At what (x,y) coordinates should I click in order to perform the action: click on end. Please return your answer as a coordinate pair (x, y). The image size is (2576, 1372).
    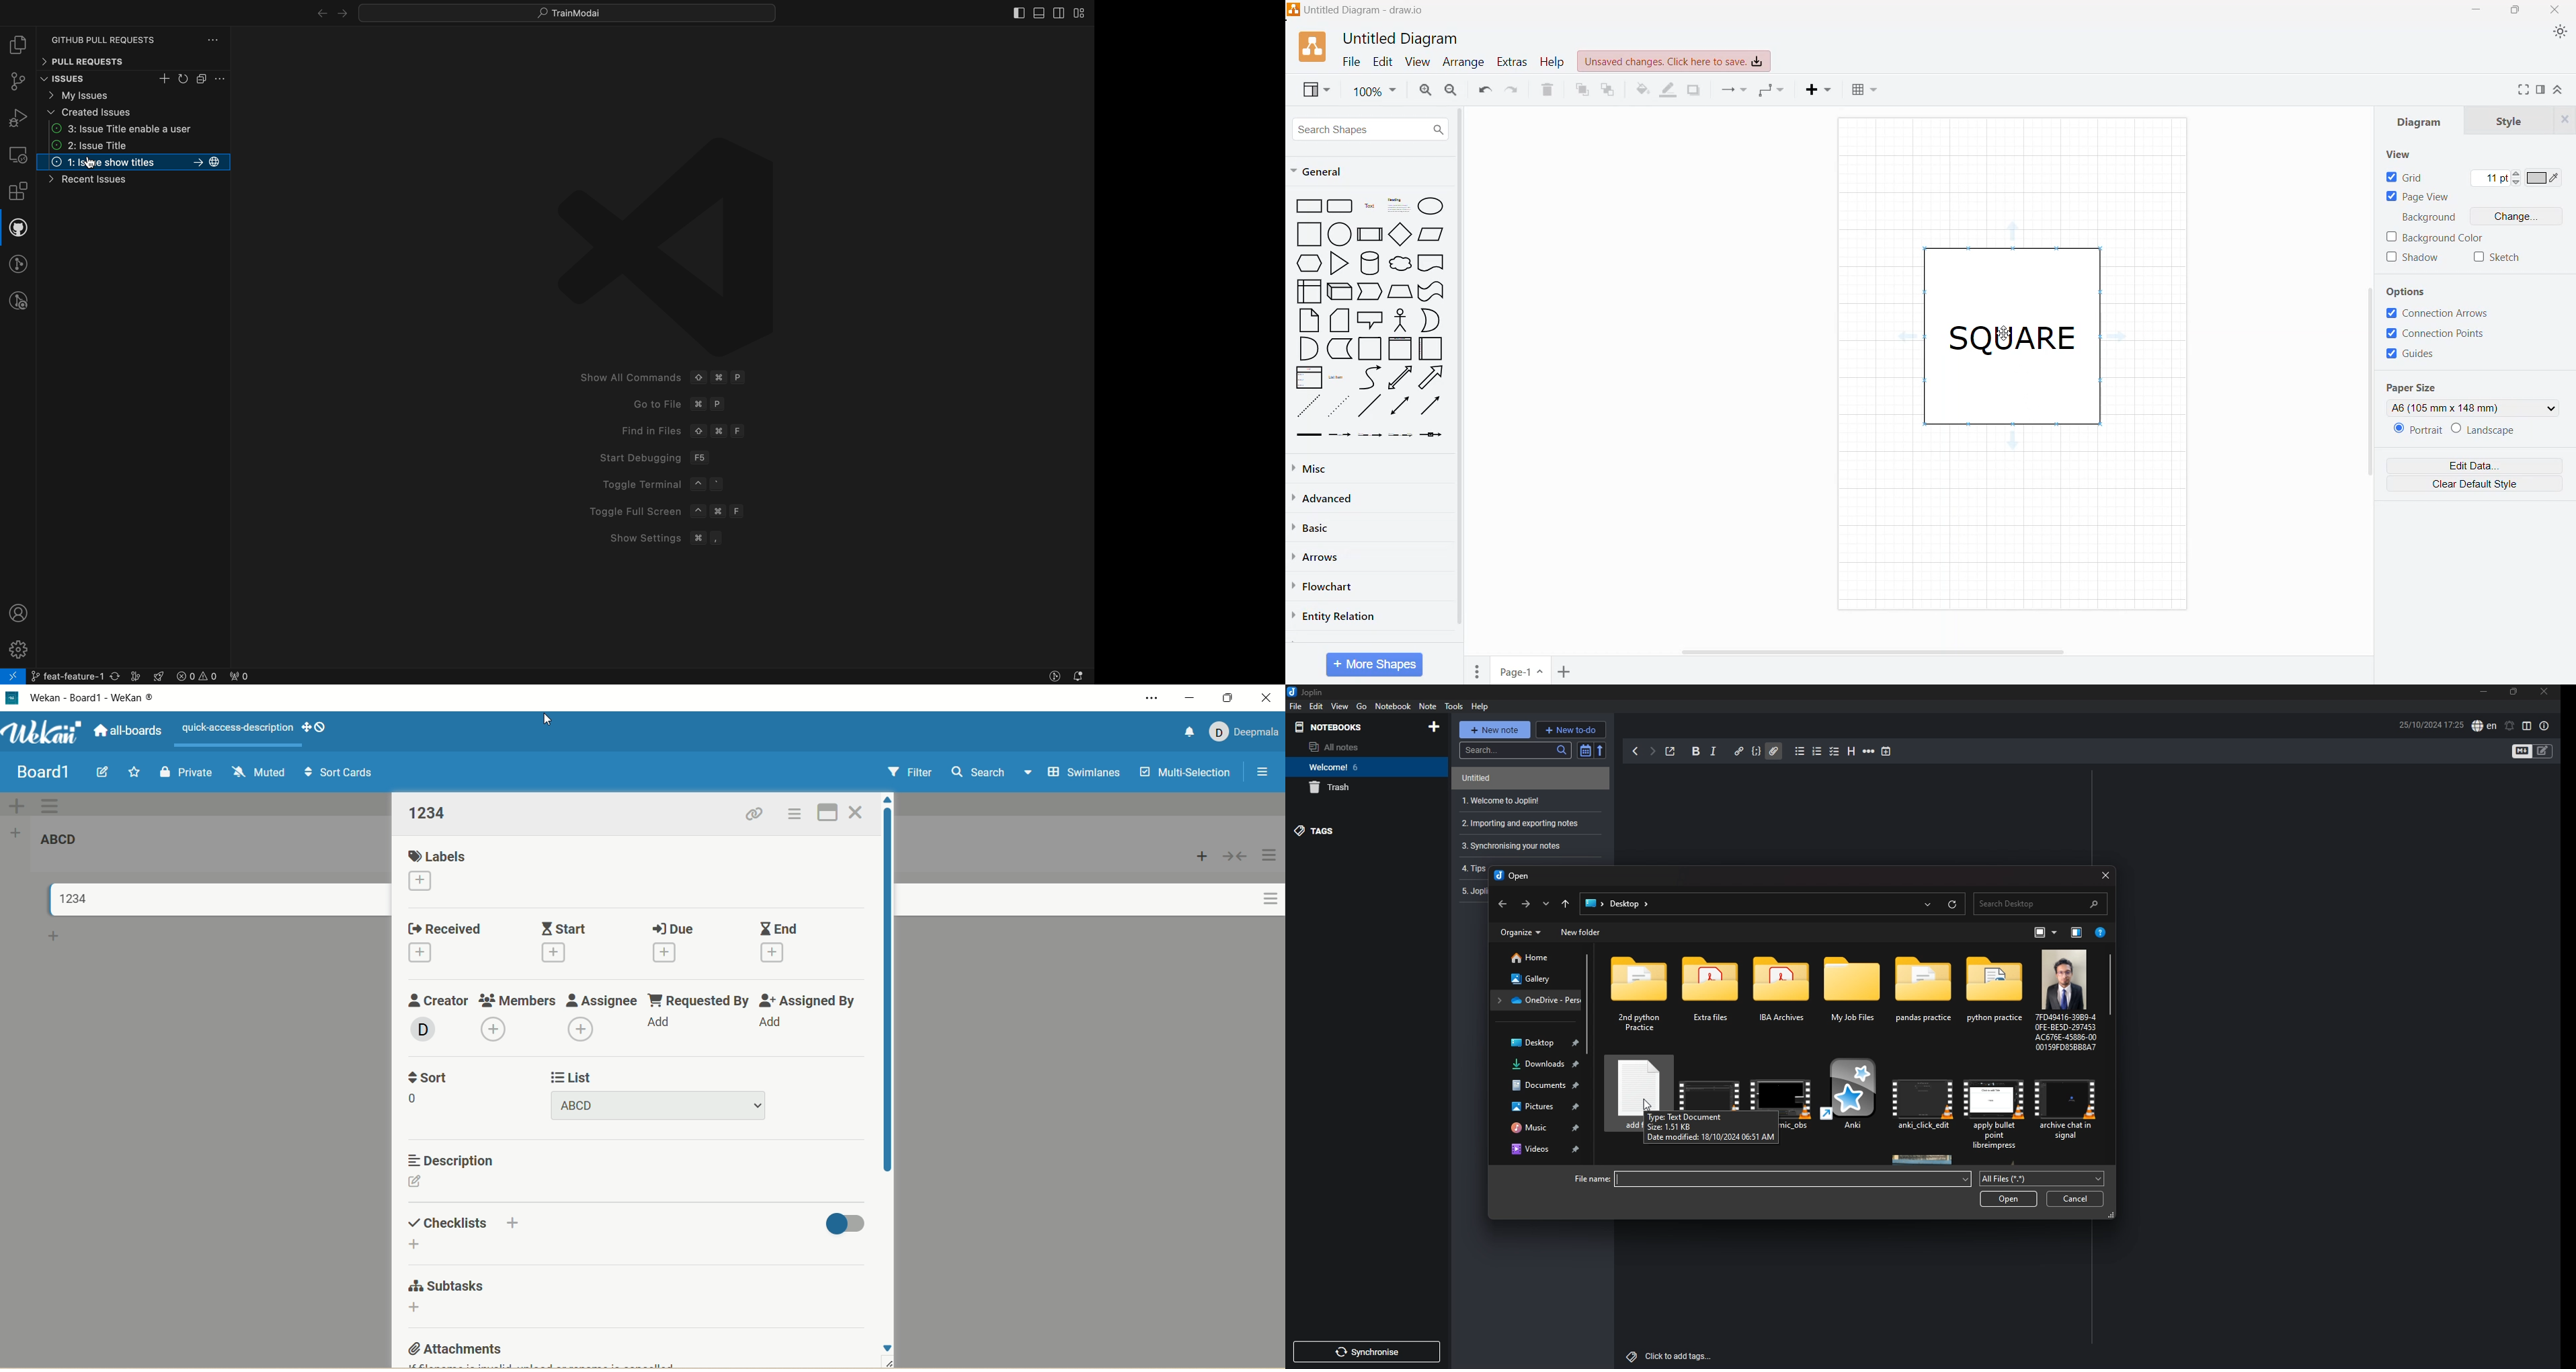
    Looking at the image, I should click on (777, 928).